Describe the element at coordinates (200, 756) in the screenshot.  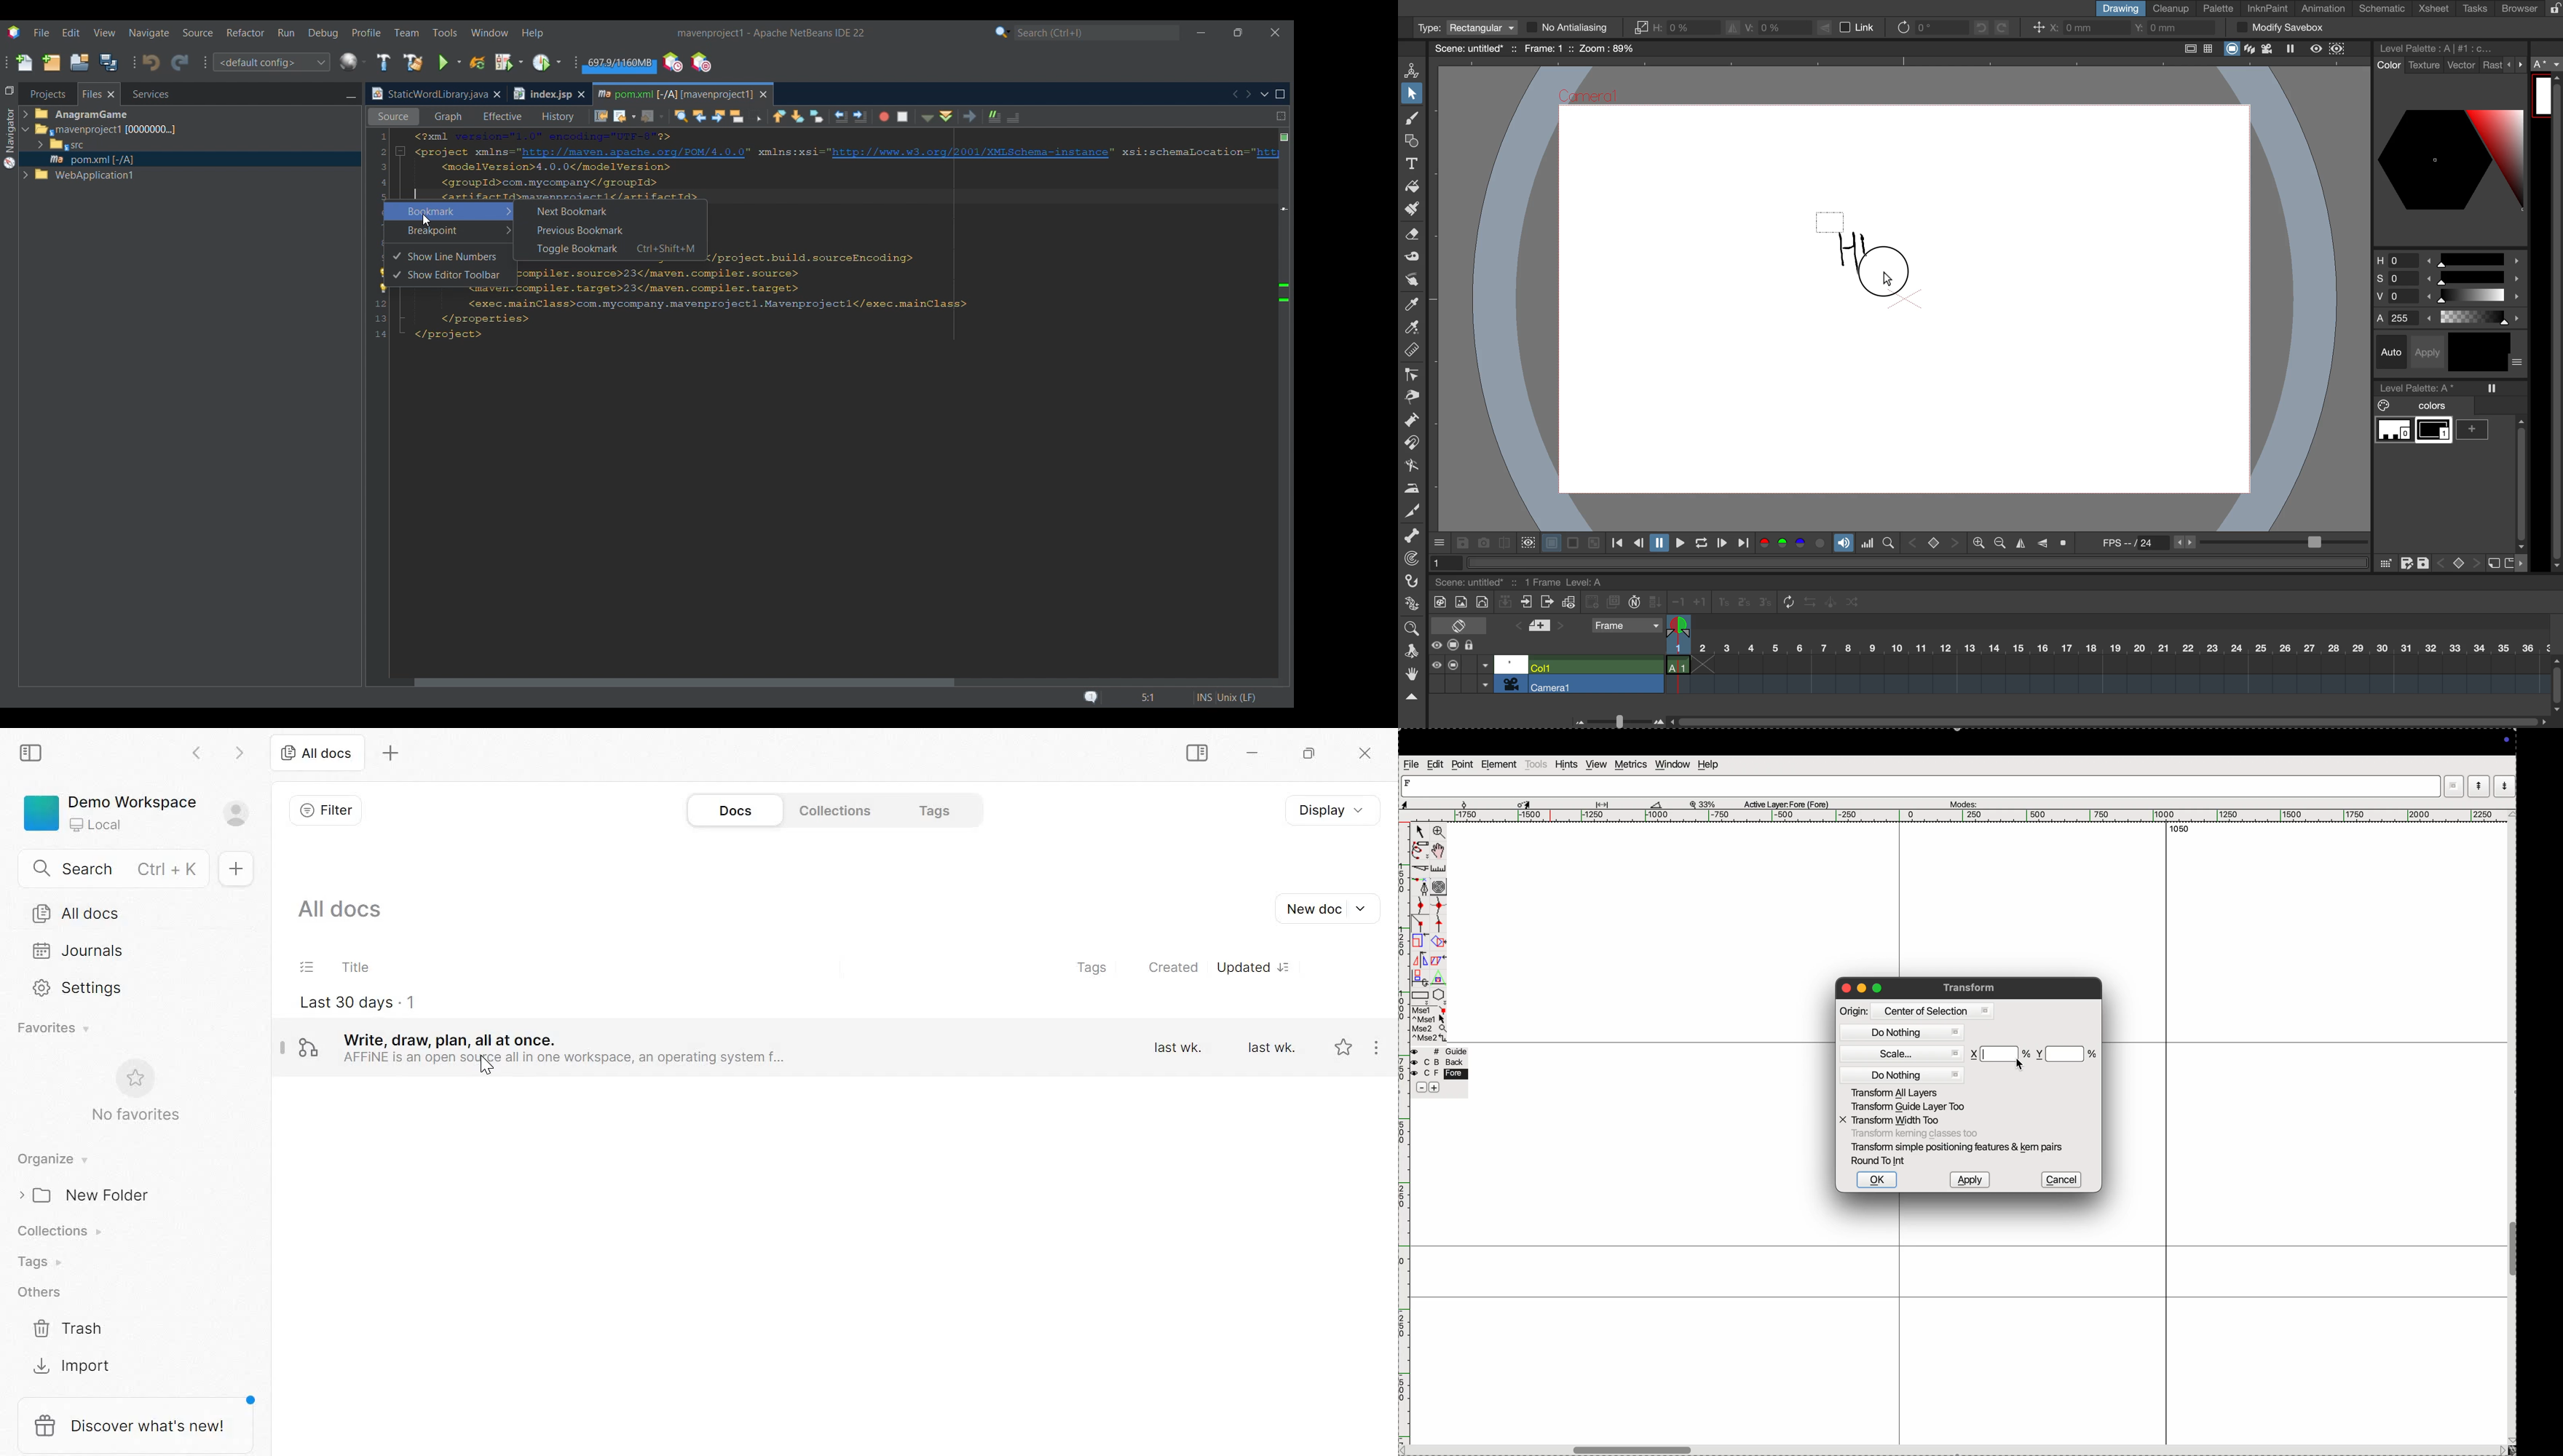
I see `Go back` at that location.